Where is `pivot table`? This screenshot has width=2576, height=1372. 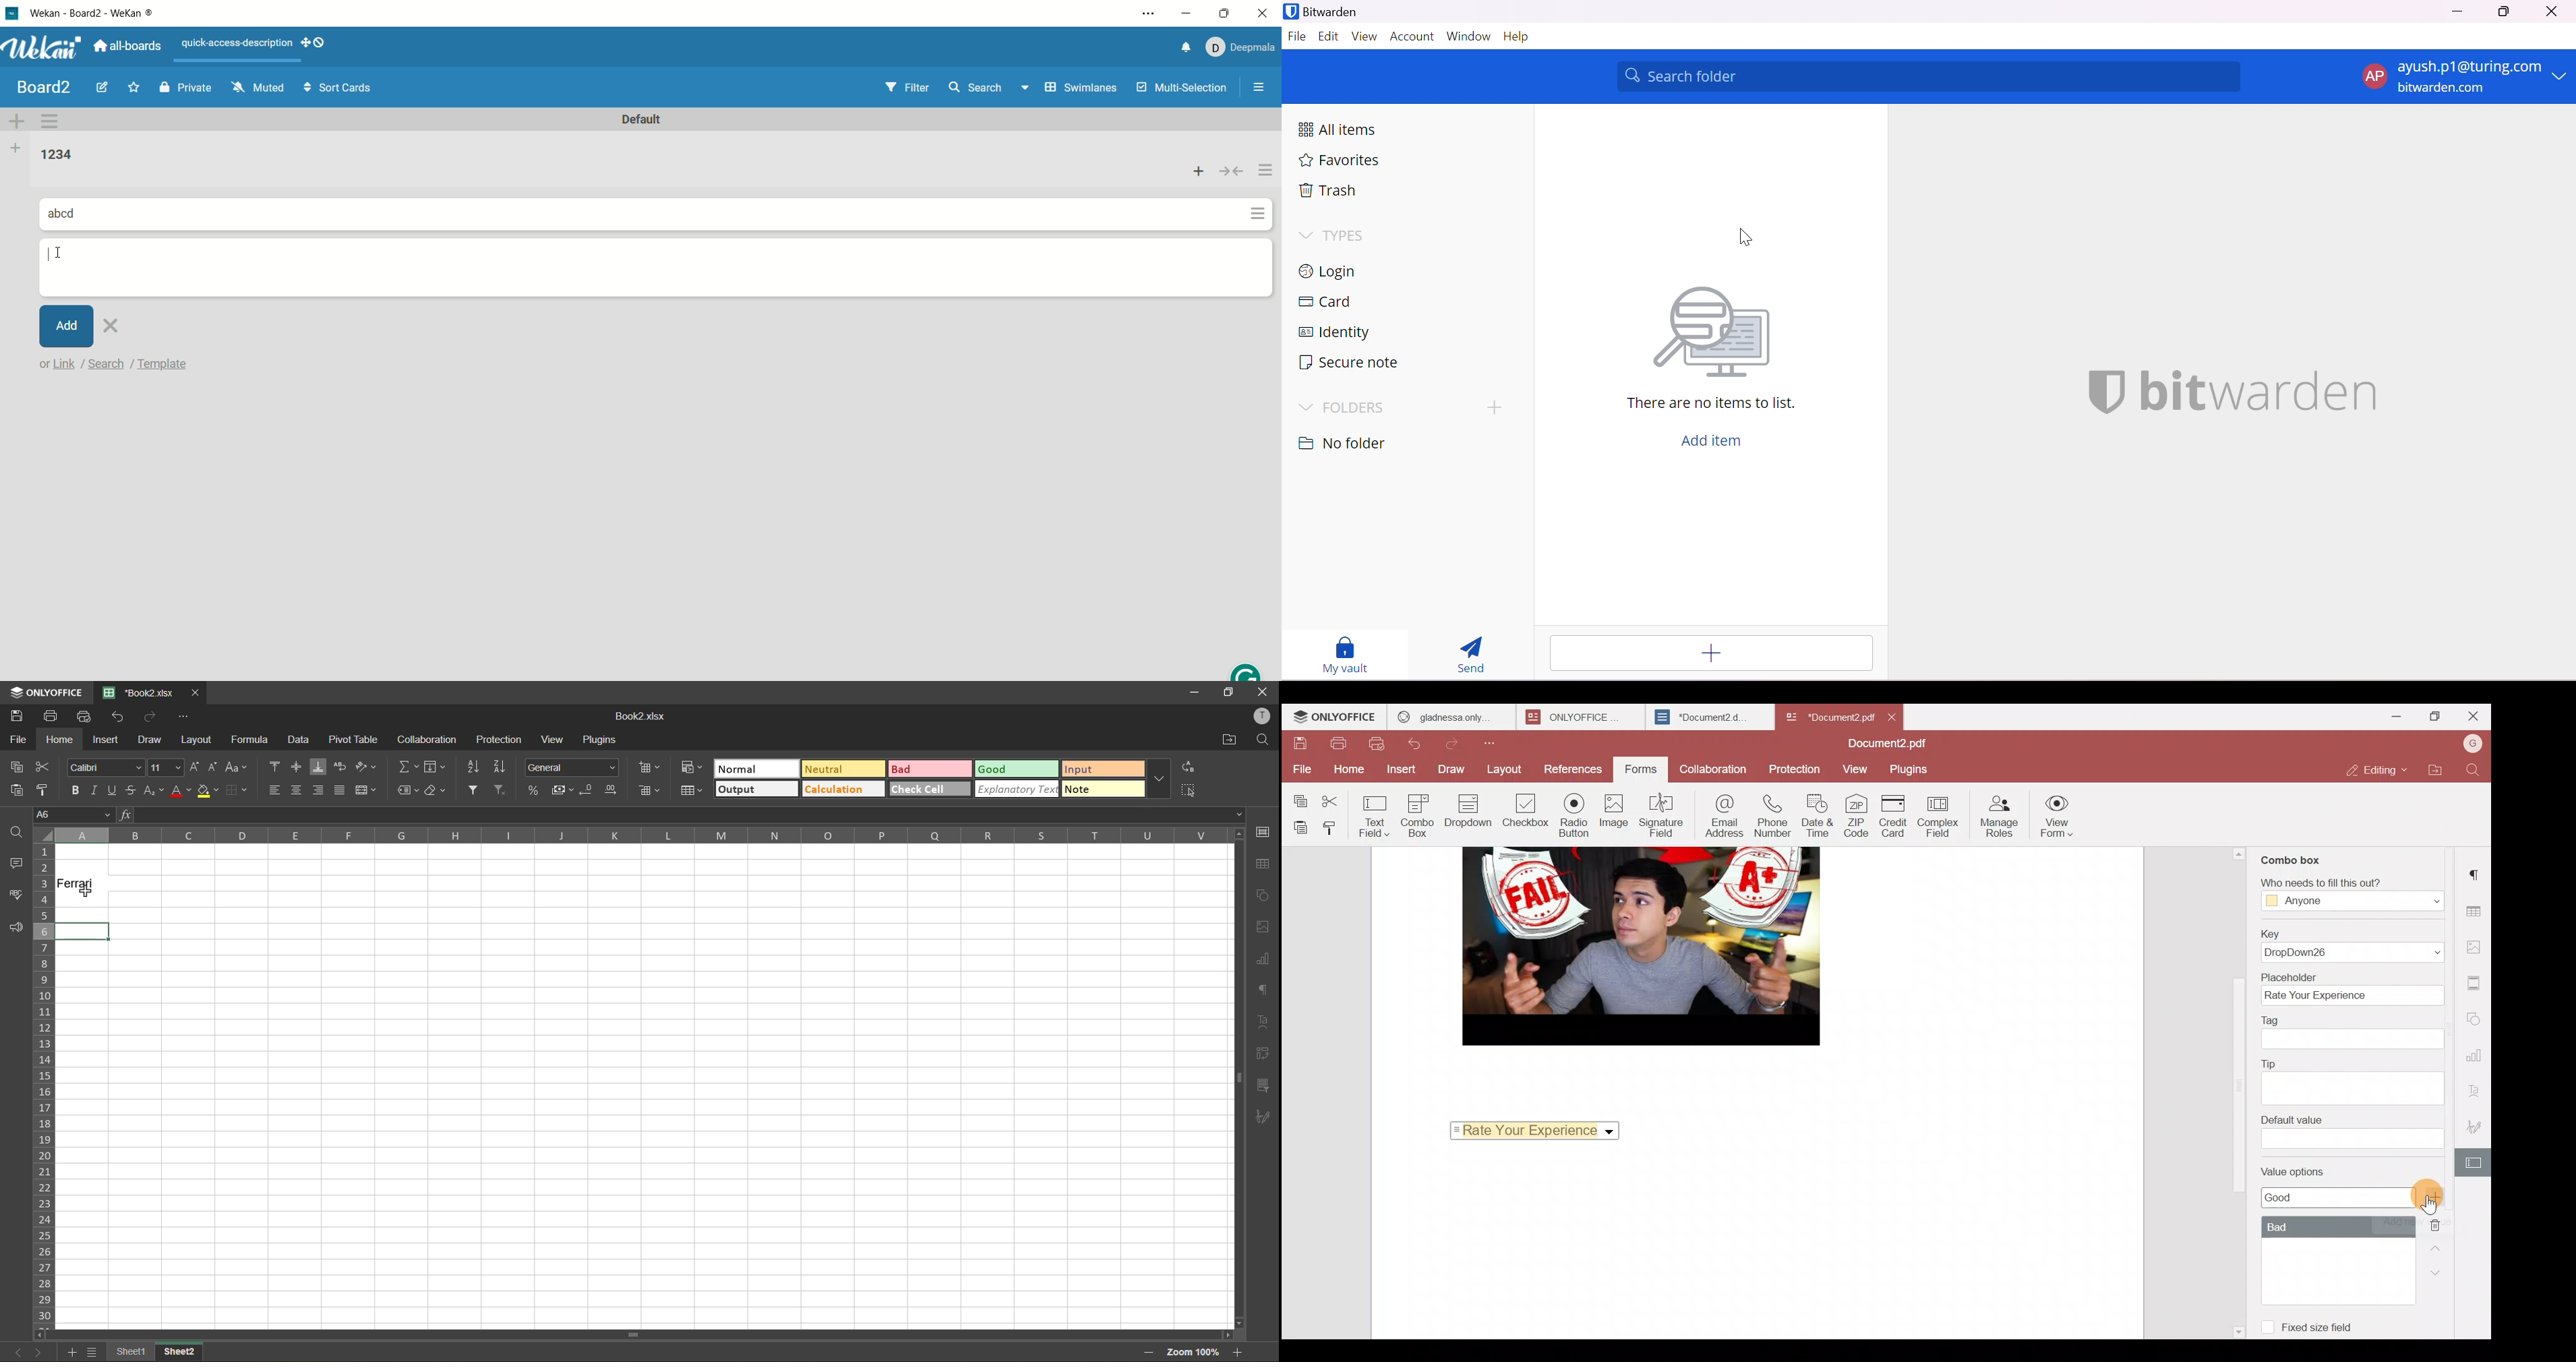 pivot table is located at coordinates (354, 738).